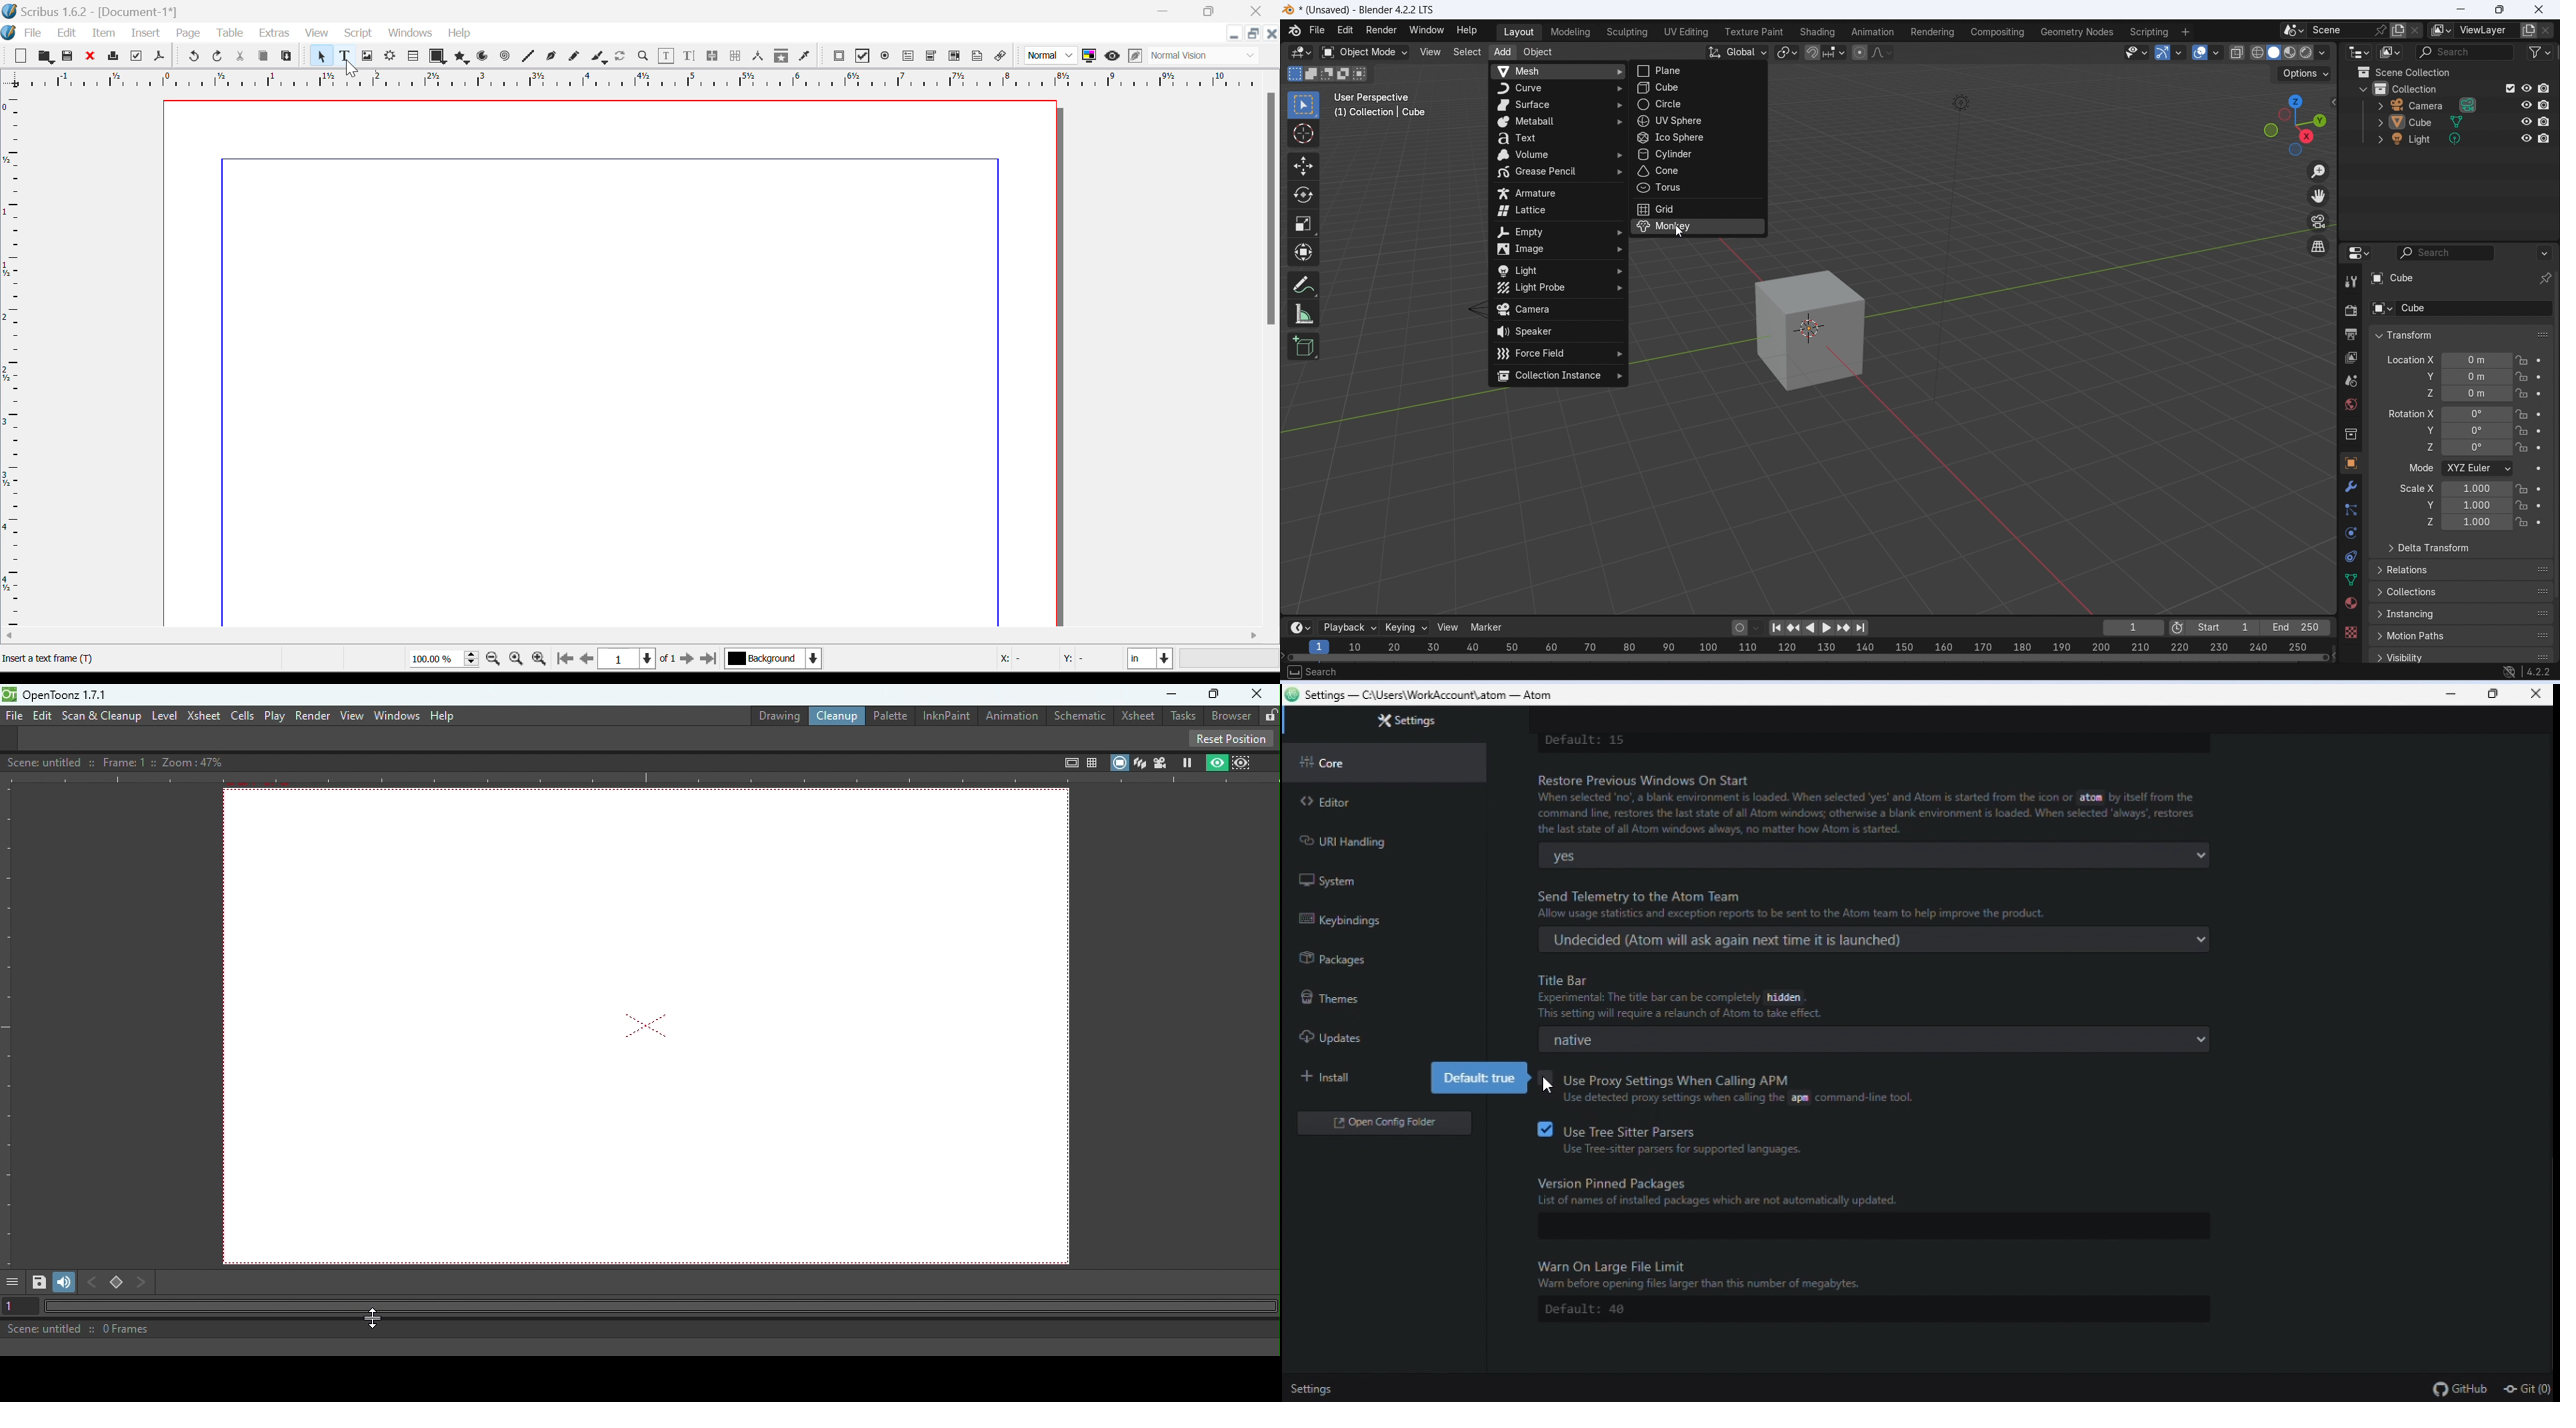 This screenshot has height=1428, width=2576. I want to click on Preview Mode, so click(1051, 56).